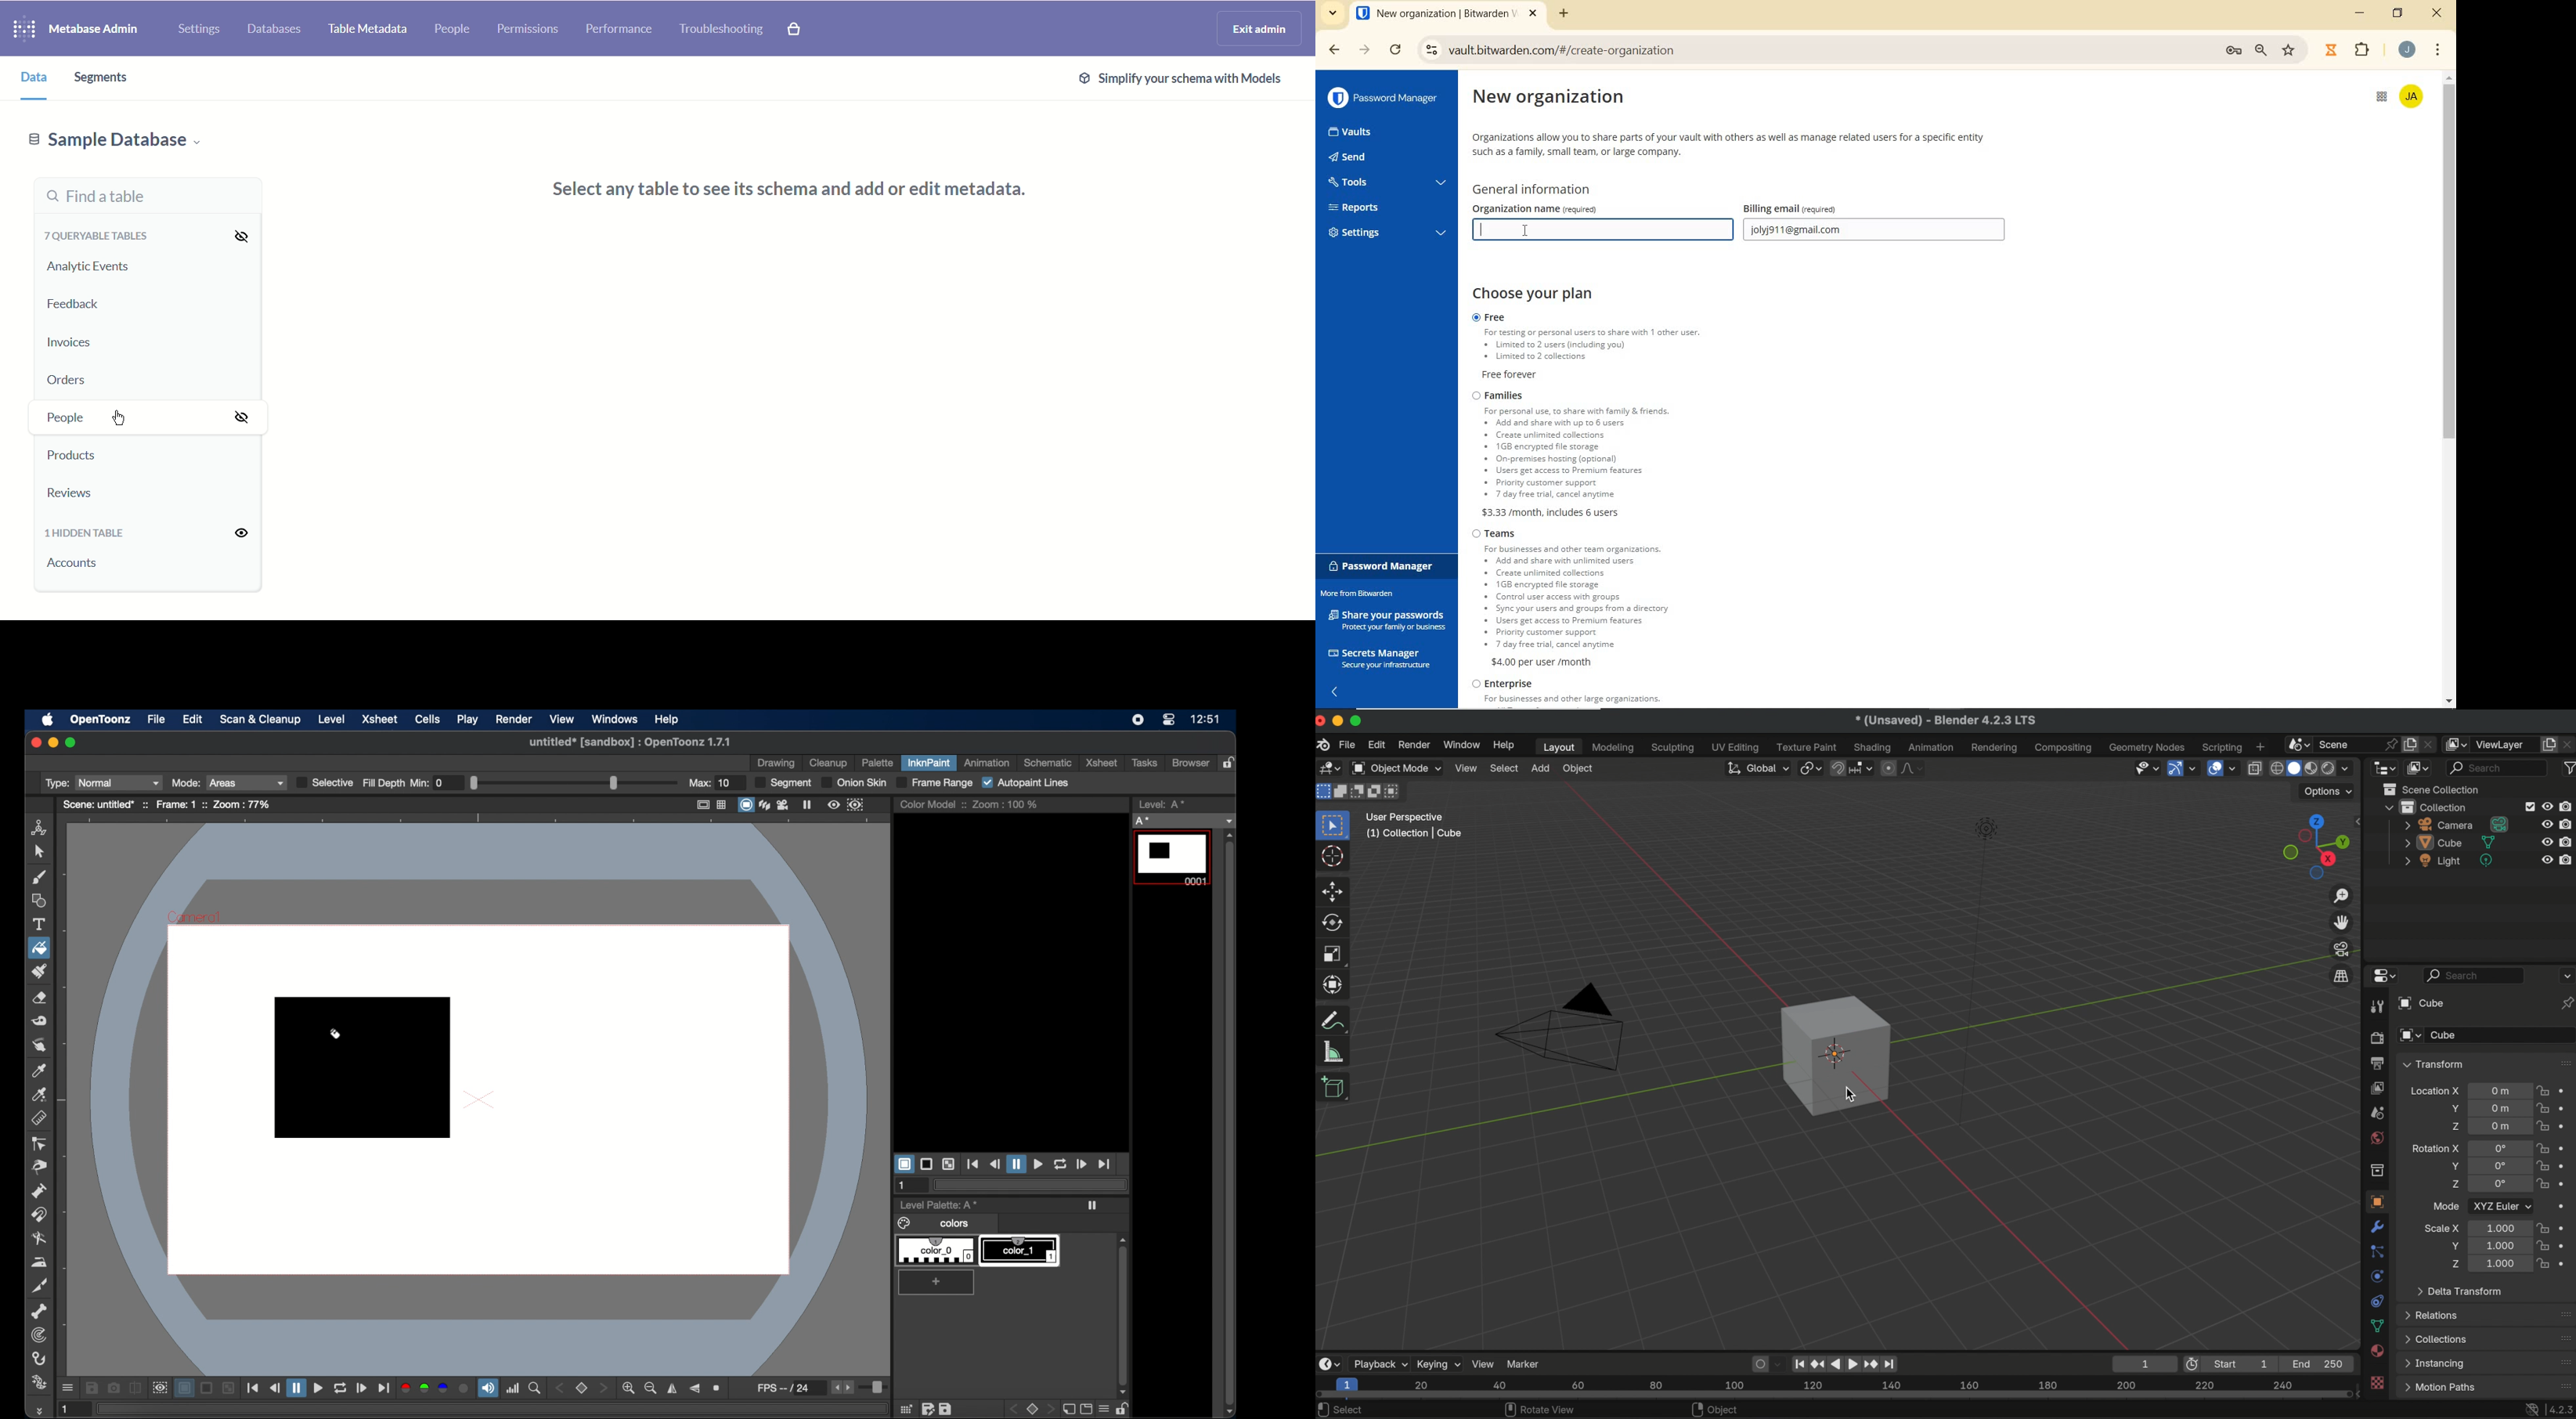  What do you see at coordinates (1836, 1055) in the screenshot?
I see `cube` at bounding box center [1836, 1055].